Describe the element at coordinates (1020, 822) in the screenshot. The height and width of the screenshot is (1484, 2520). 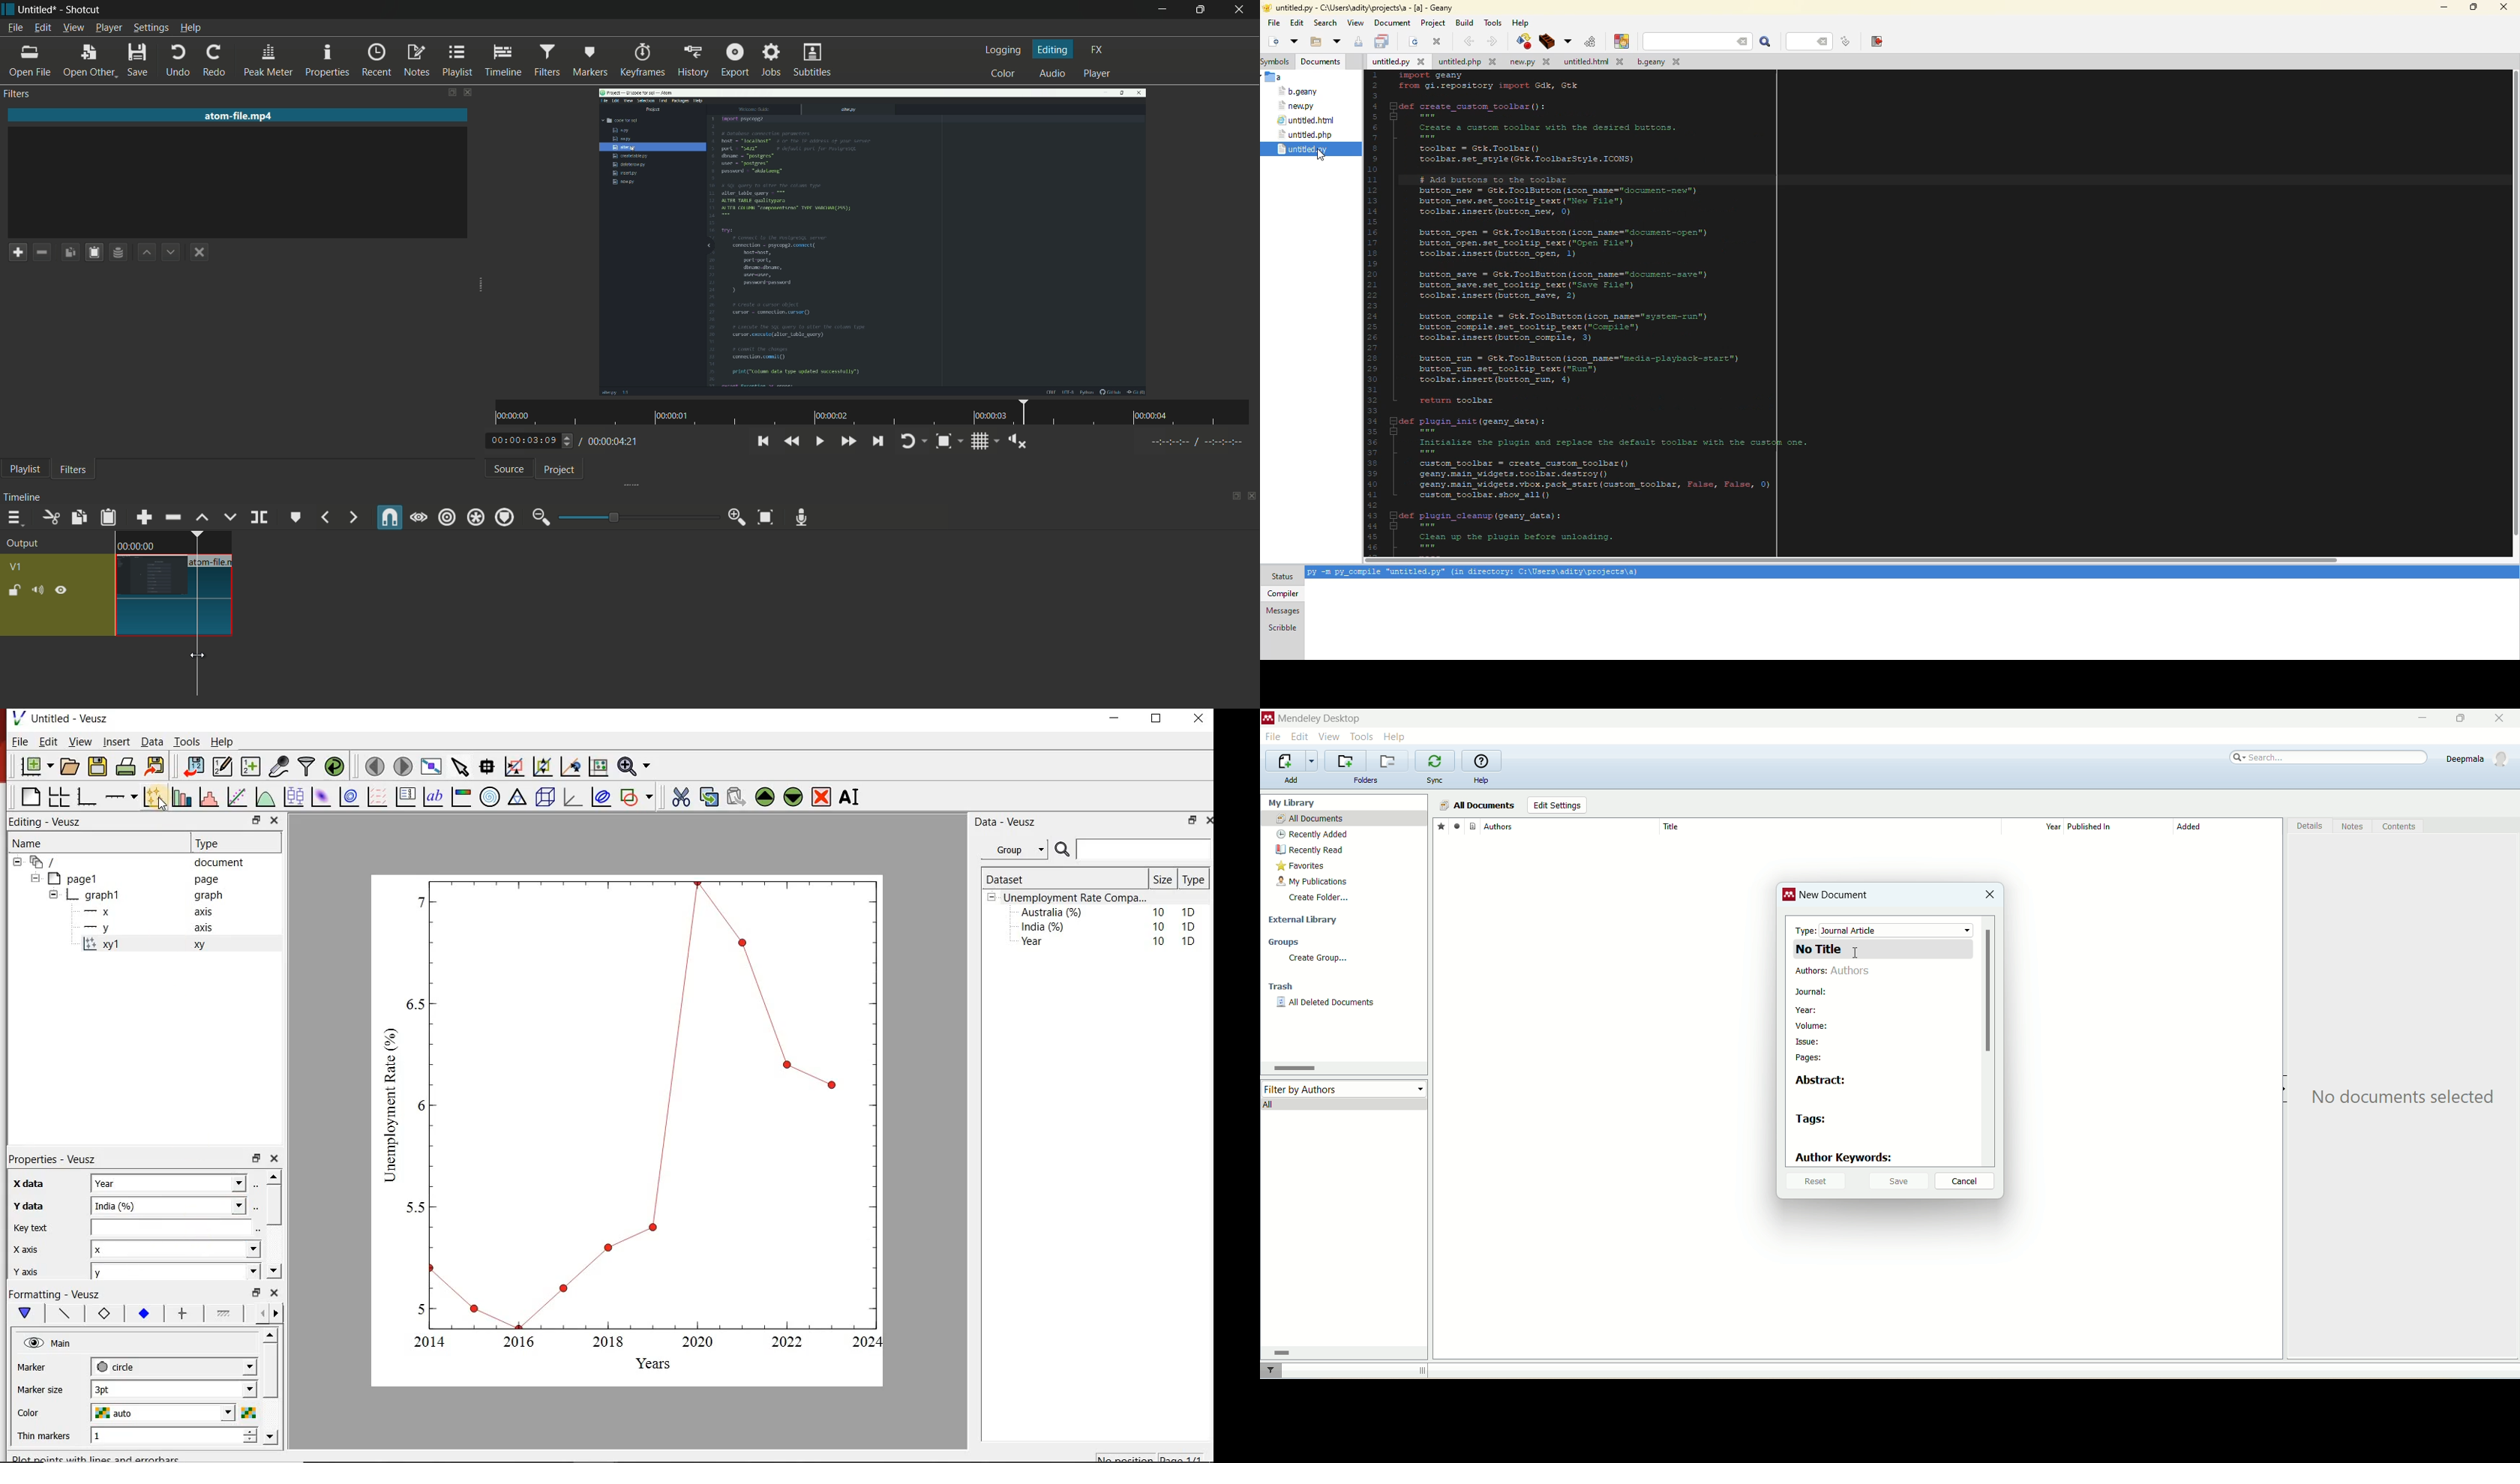
I see `Data - Veusz` at that location.